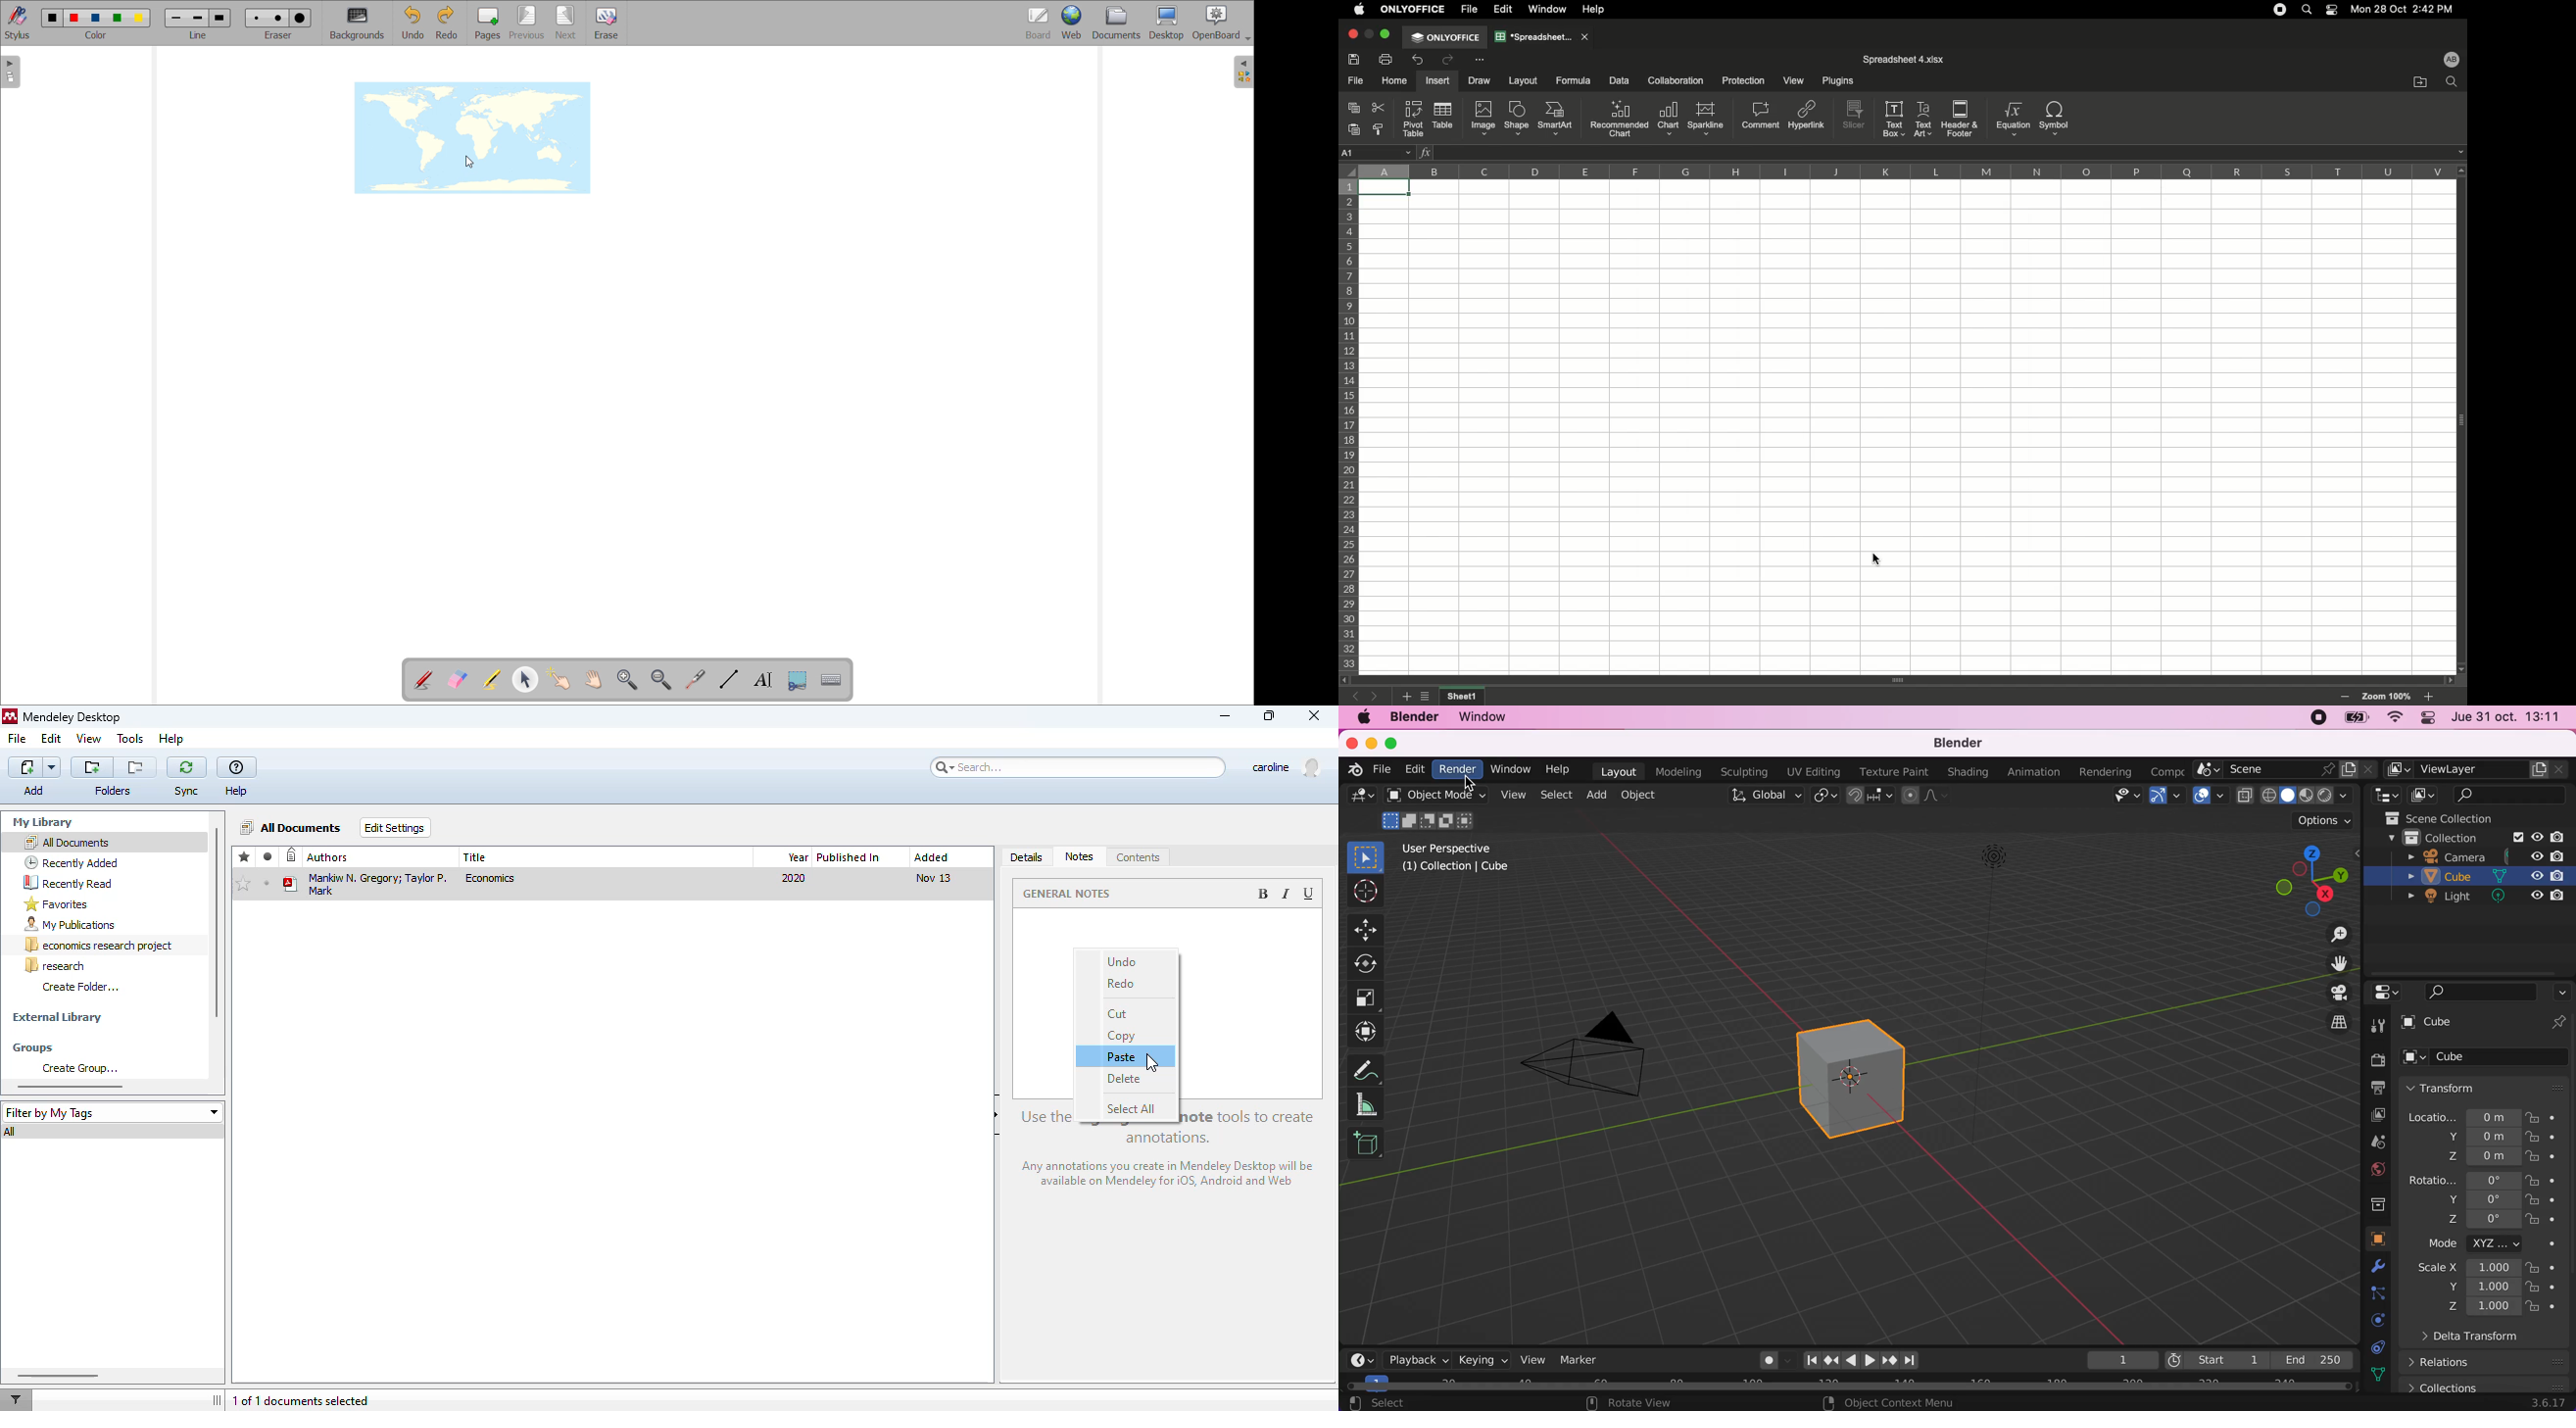 This screenshot has width=2576, height=1428. Describe the element at coordinates (2543, 1140) in the screenshot. I see `lock` at that location.